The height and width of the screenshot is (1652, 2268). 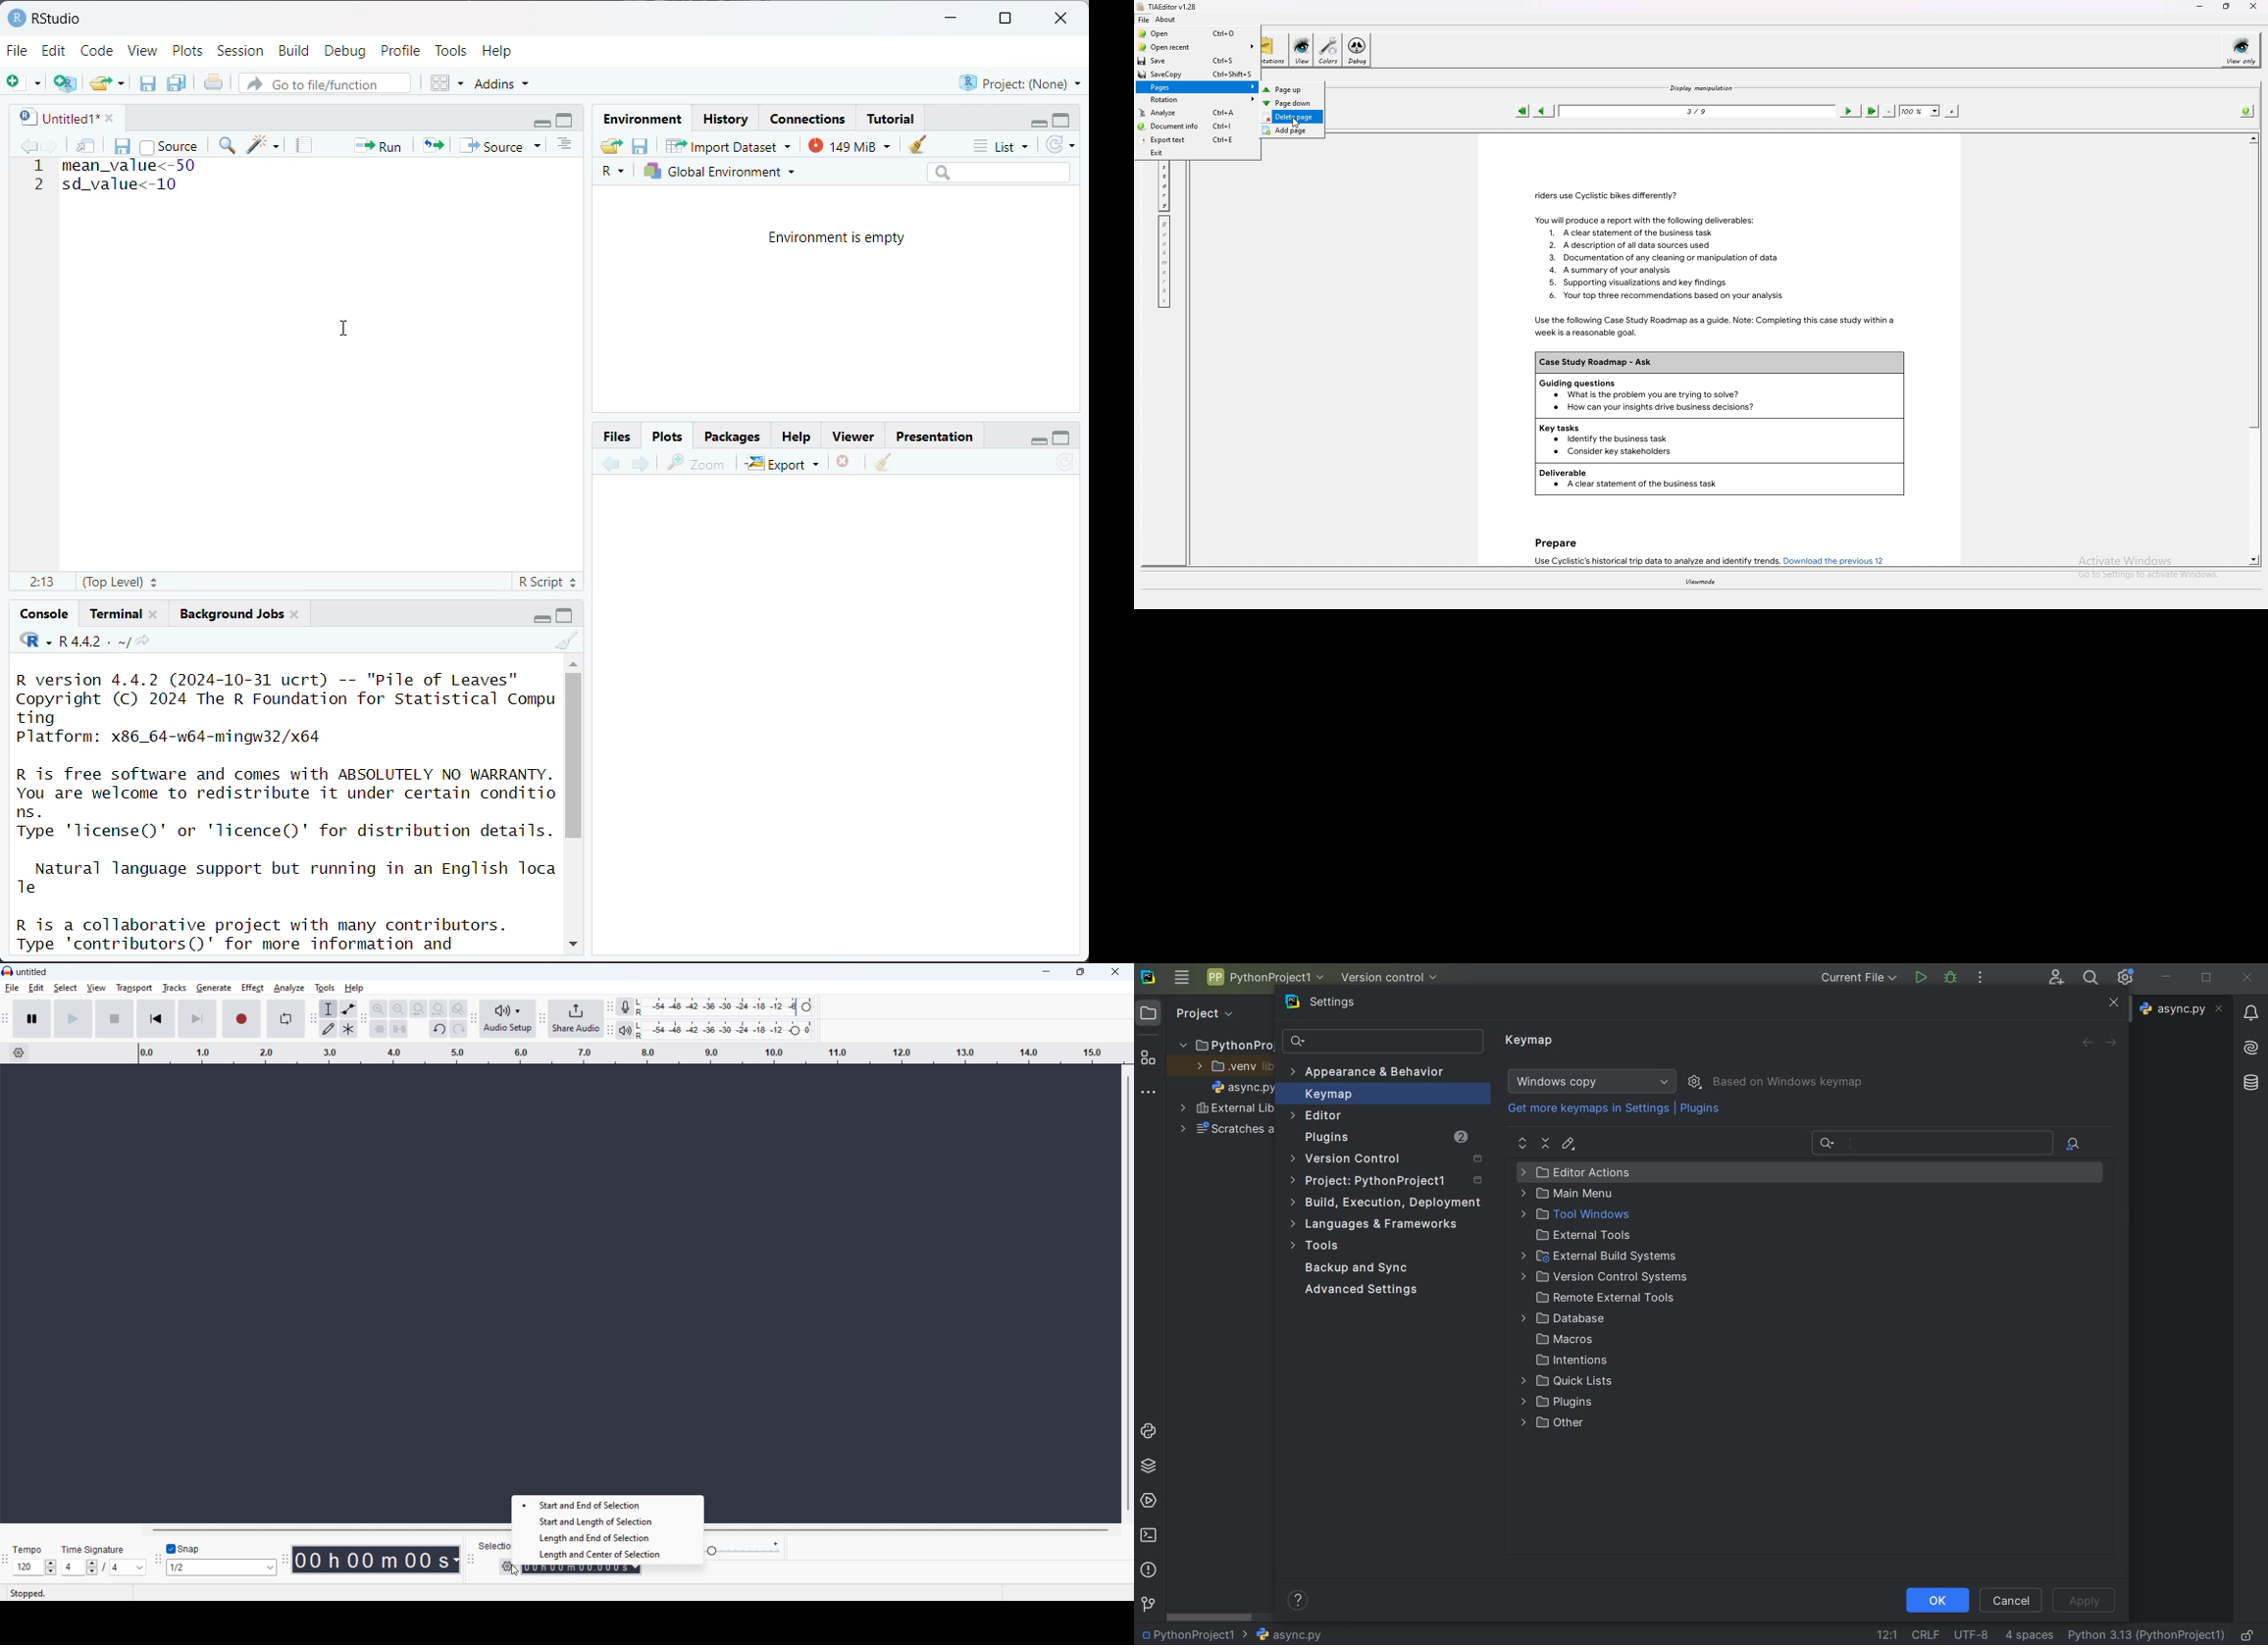 What do you see at coordinates (376, 144) in the screenshot?
I see `run` at bounding box center [376, 144].